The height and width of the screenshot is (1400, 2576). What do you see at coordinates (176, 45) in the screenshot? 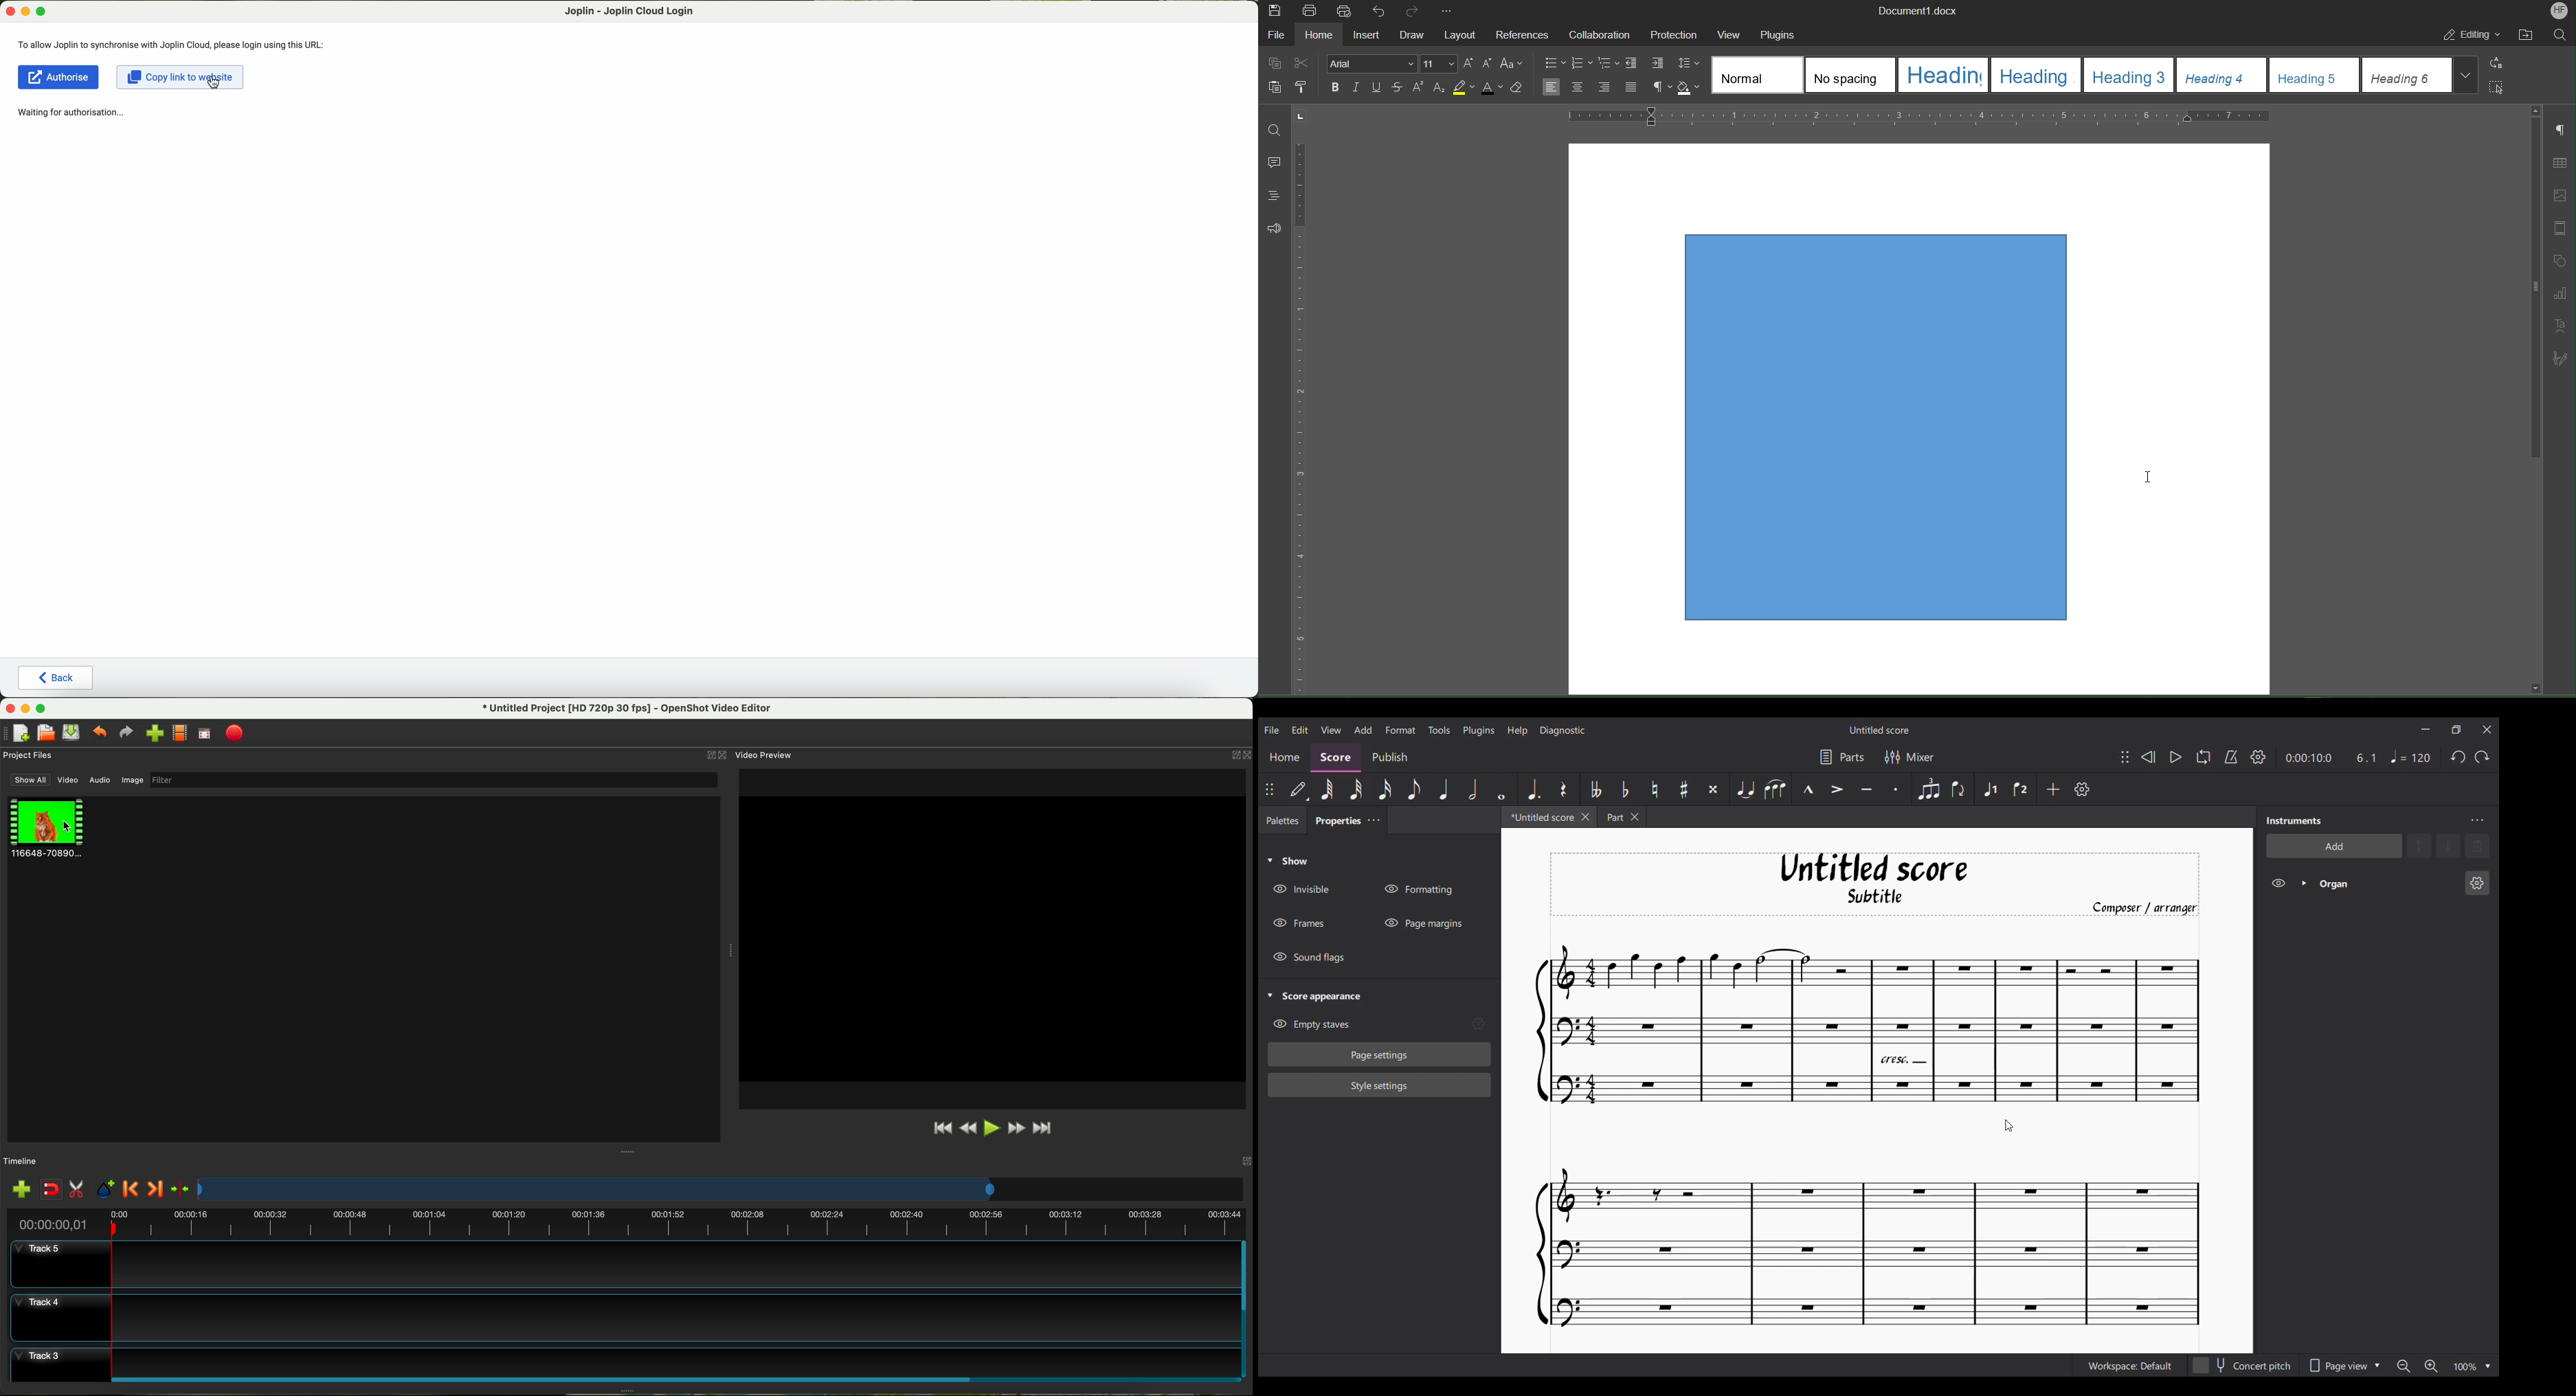
I see `To allow Joplin to synchronise with Joplin Cloud, please login using this URL:` at bounding box center [176, 45].